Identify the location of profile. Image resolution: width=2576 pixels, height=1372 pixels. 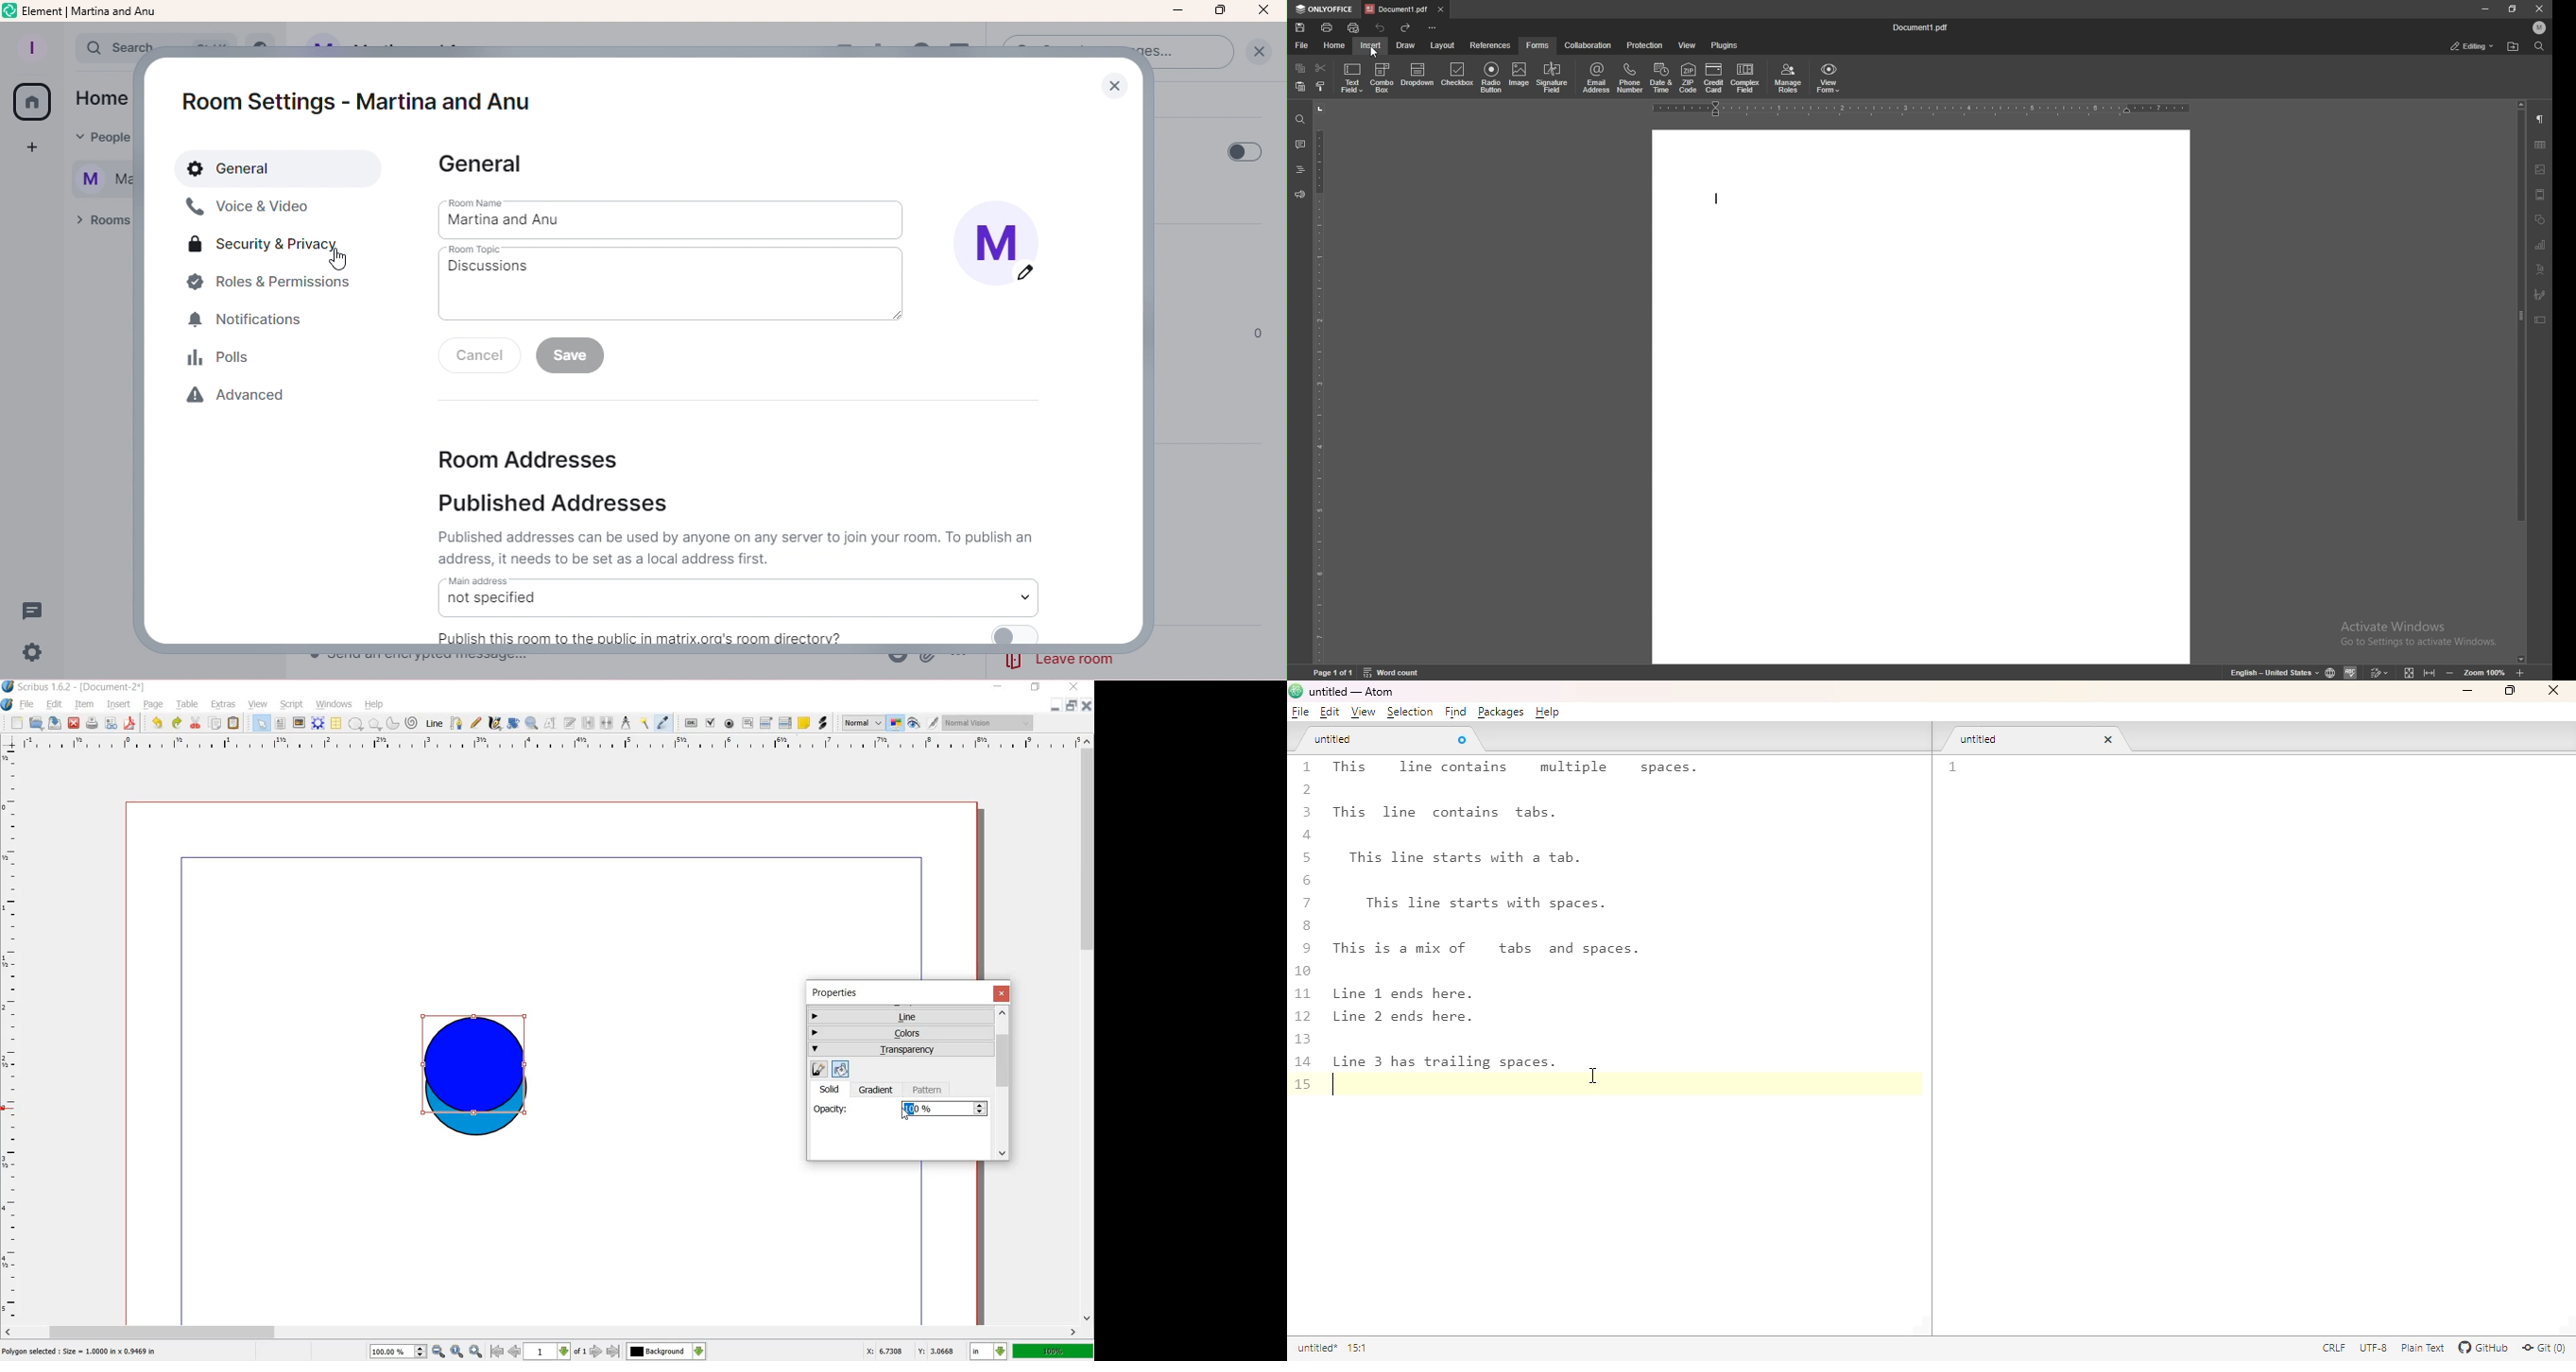
(2539, 27).